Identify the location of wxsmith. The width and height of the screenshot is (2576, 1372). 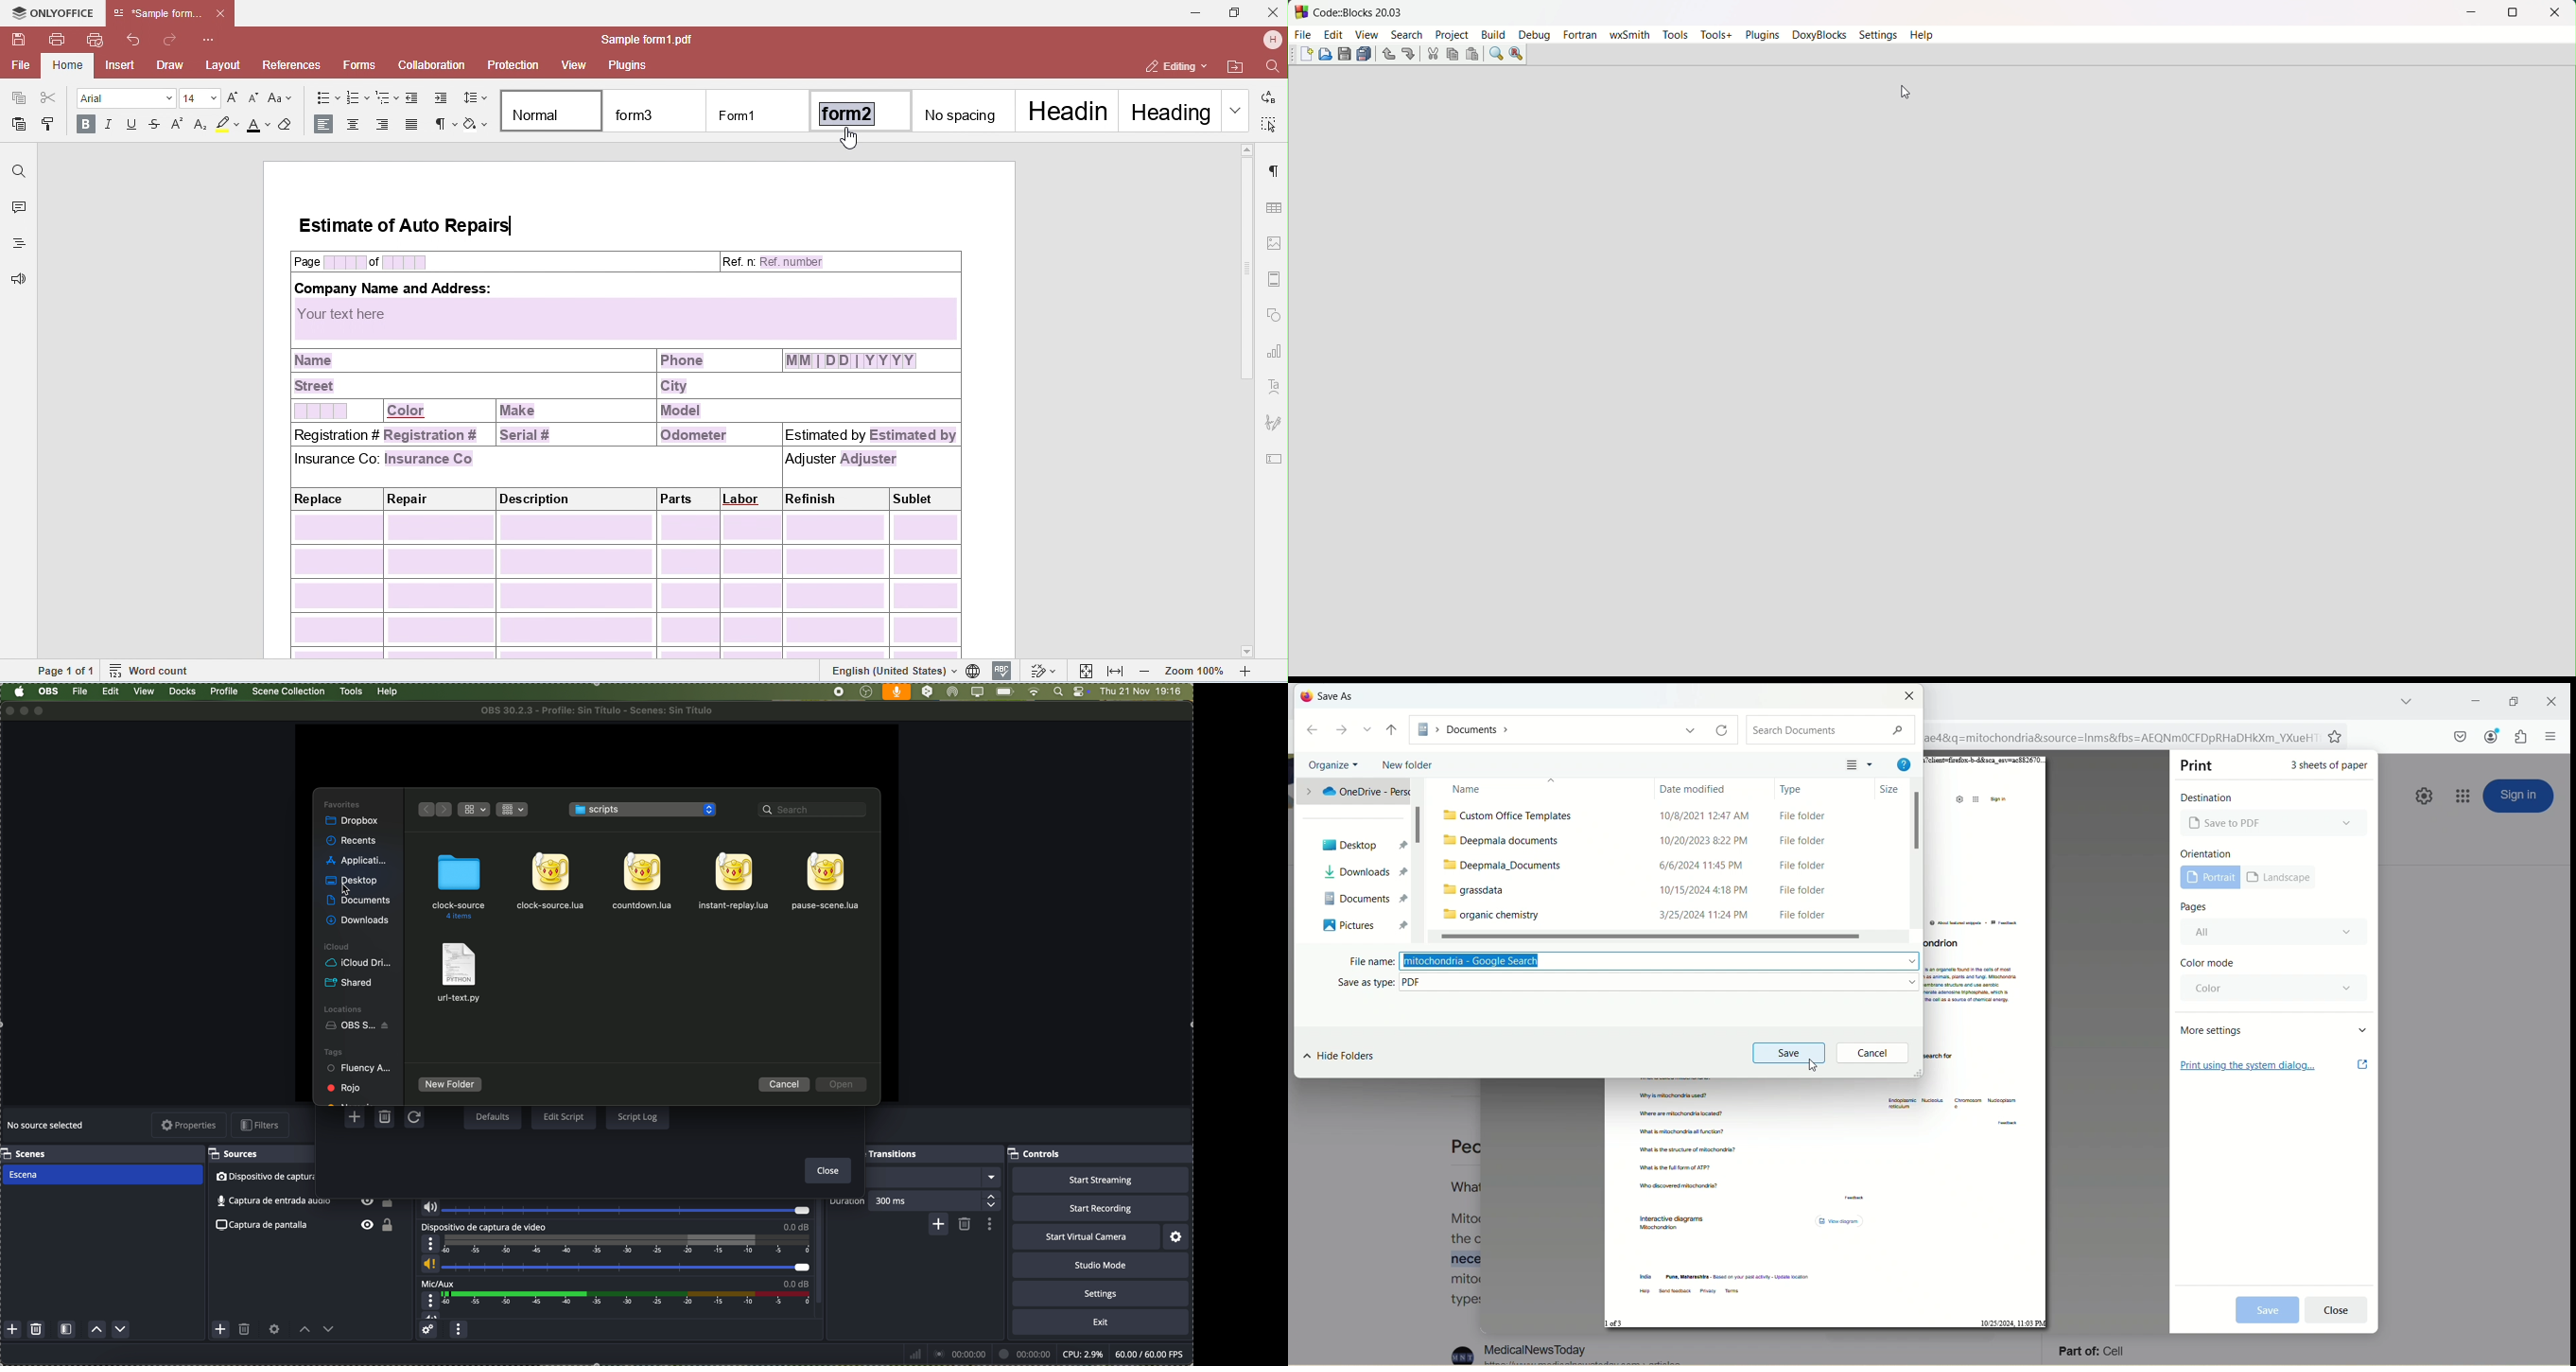
(1629, 36).